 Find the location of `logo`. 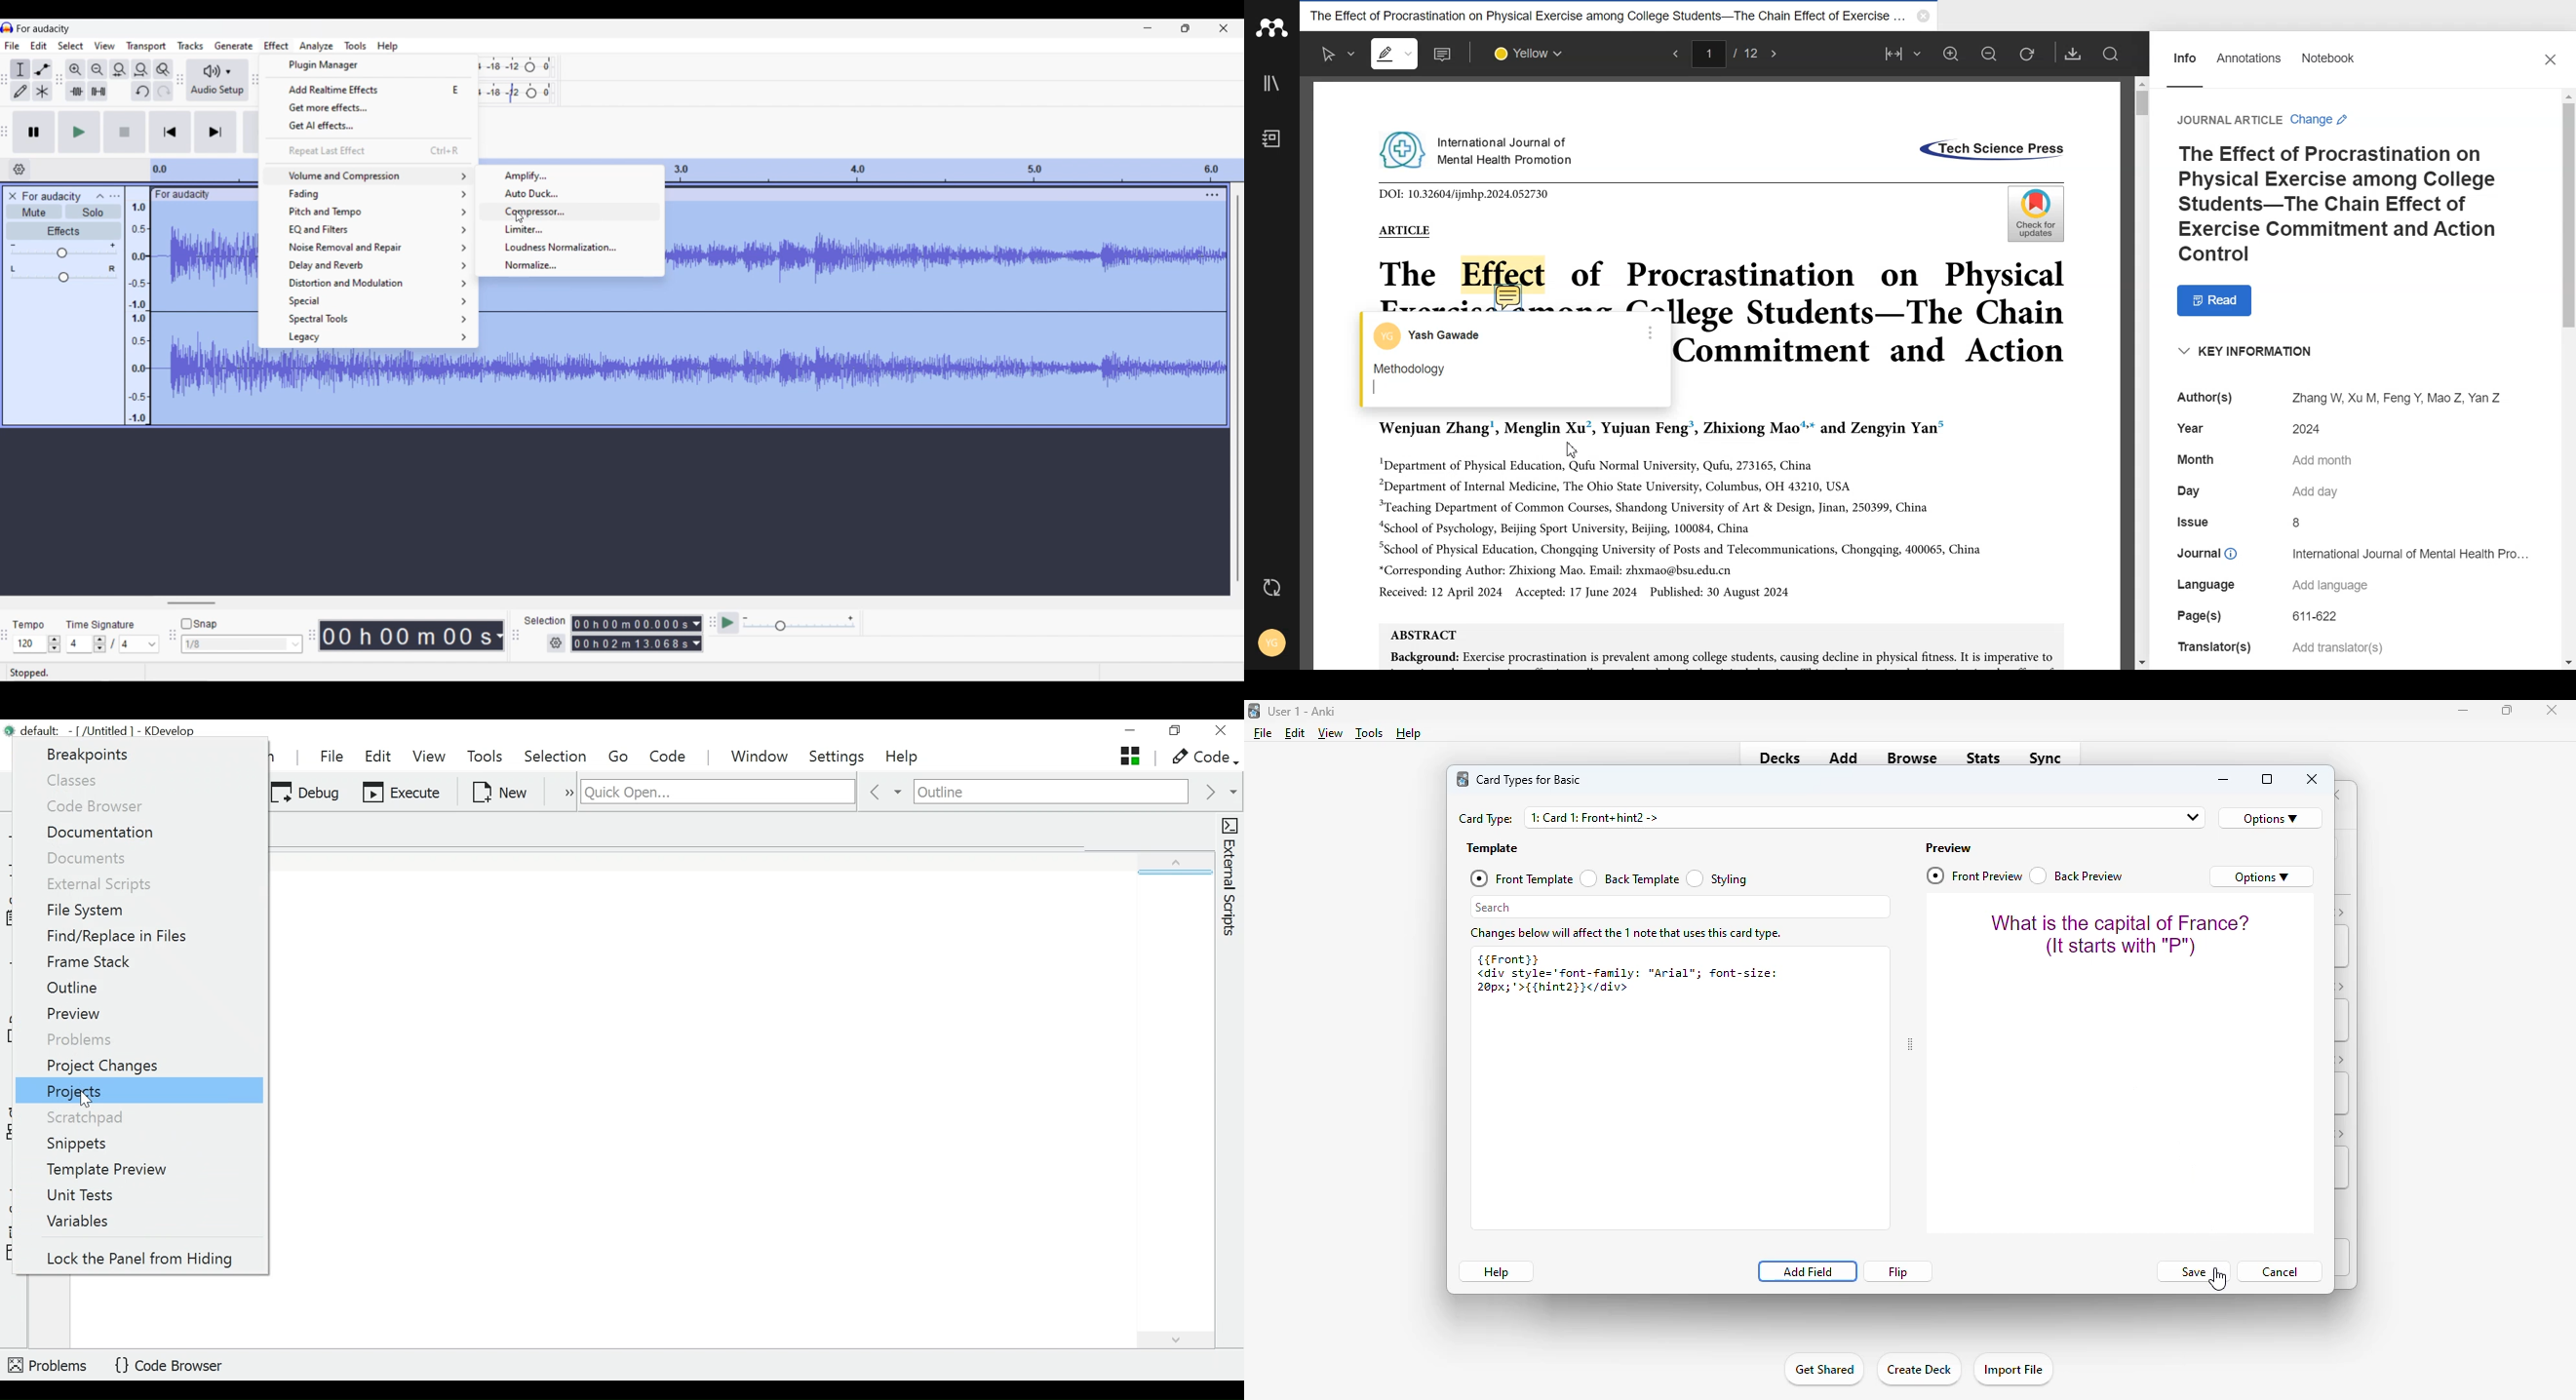

logo is located at coordinates (1253, 710).